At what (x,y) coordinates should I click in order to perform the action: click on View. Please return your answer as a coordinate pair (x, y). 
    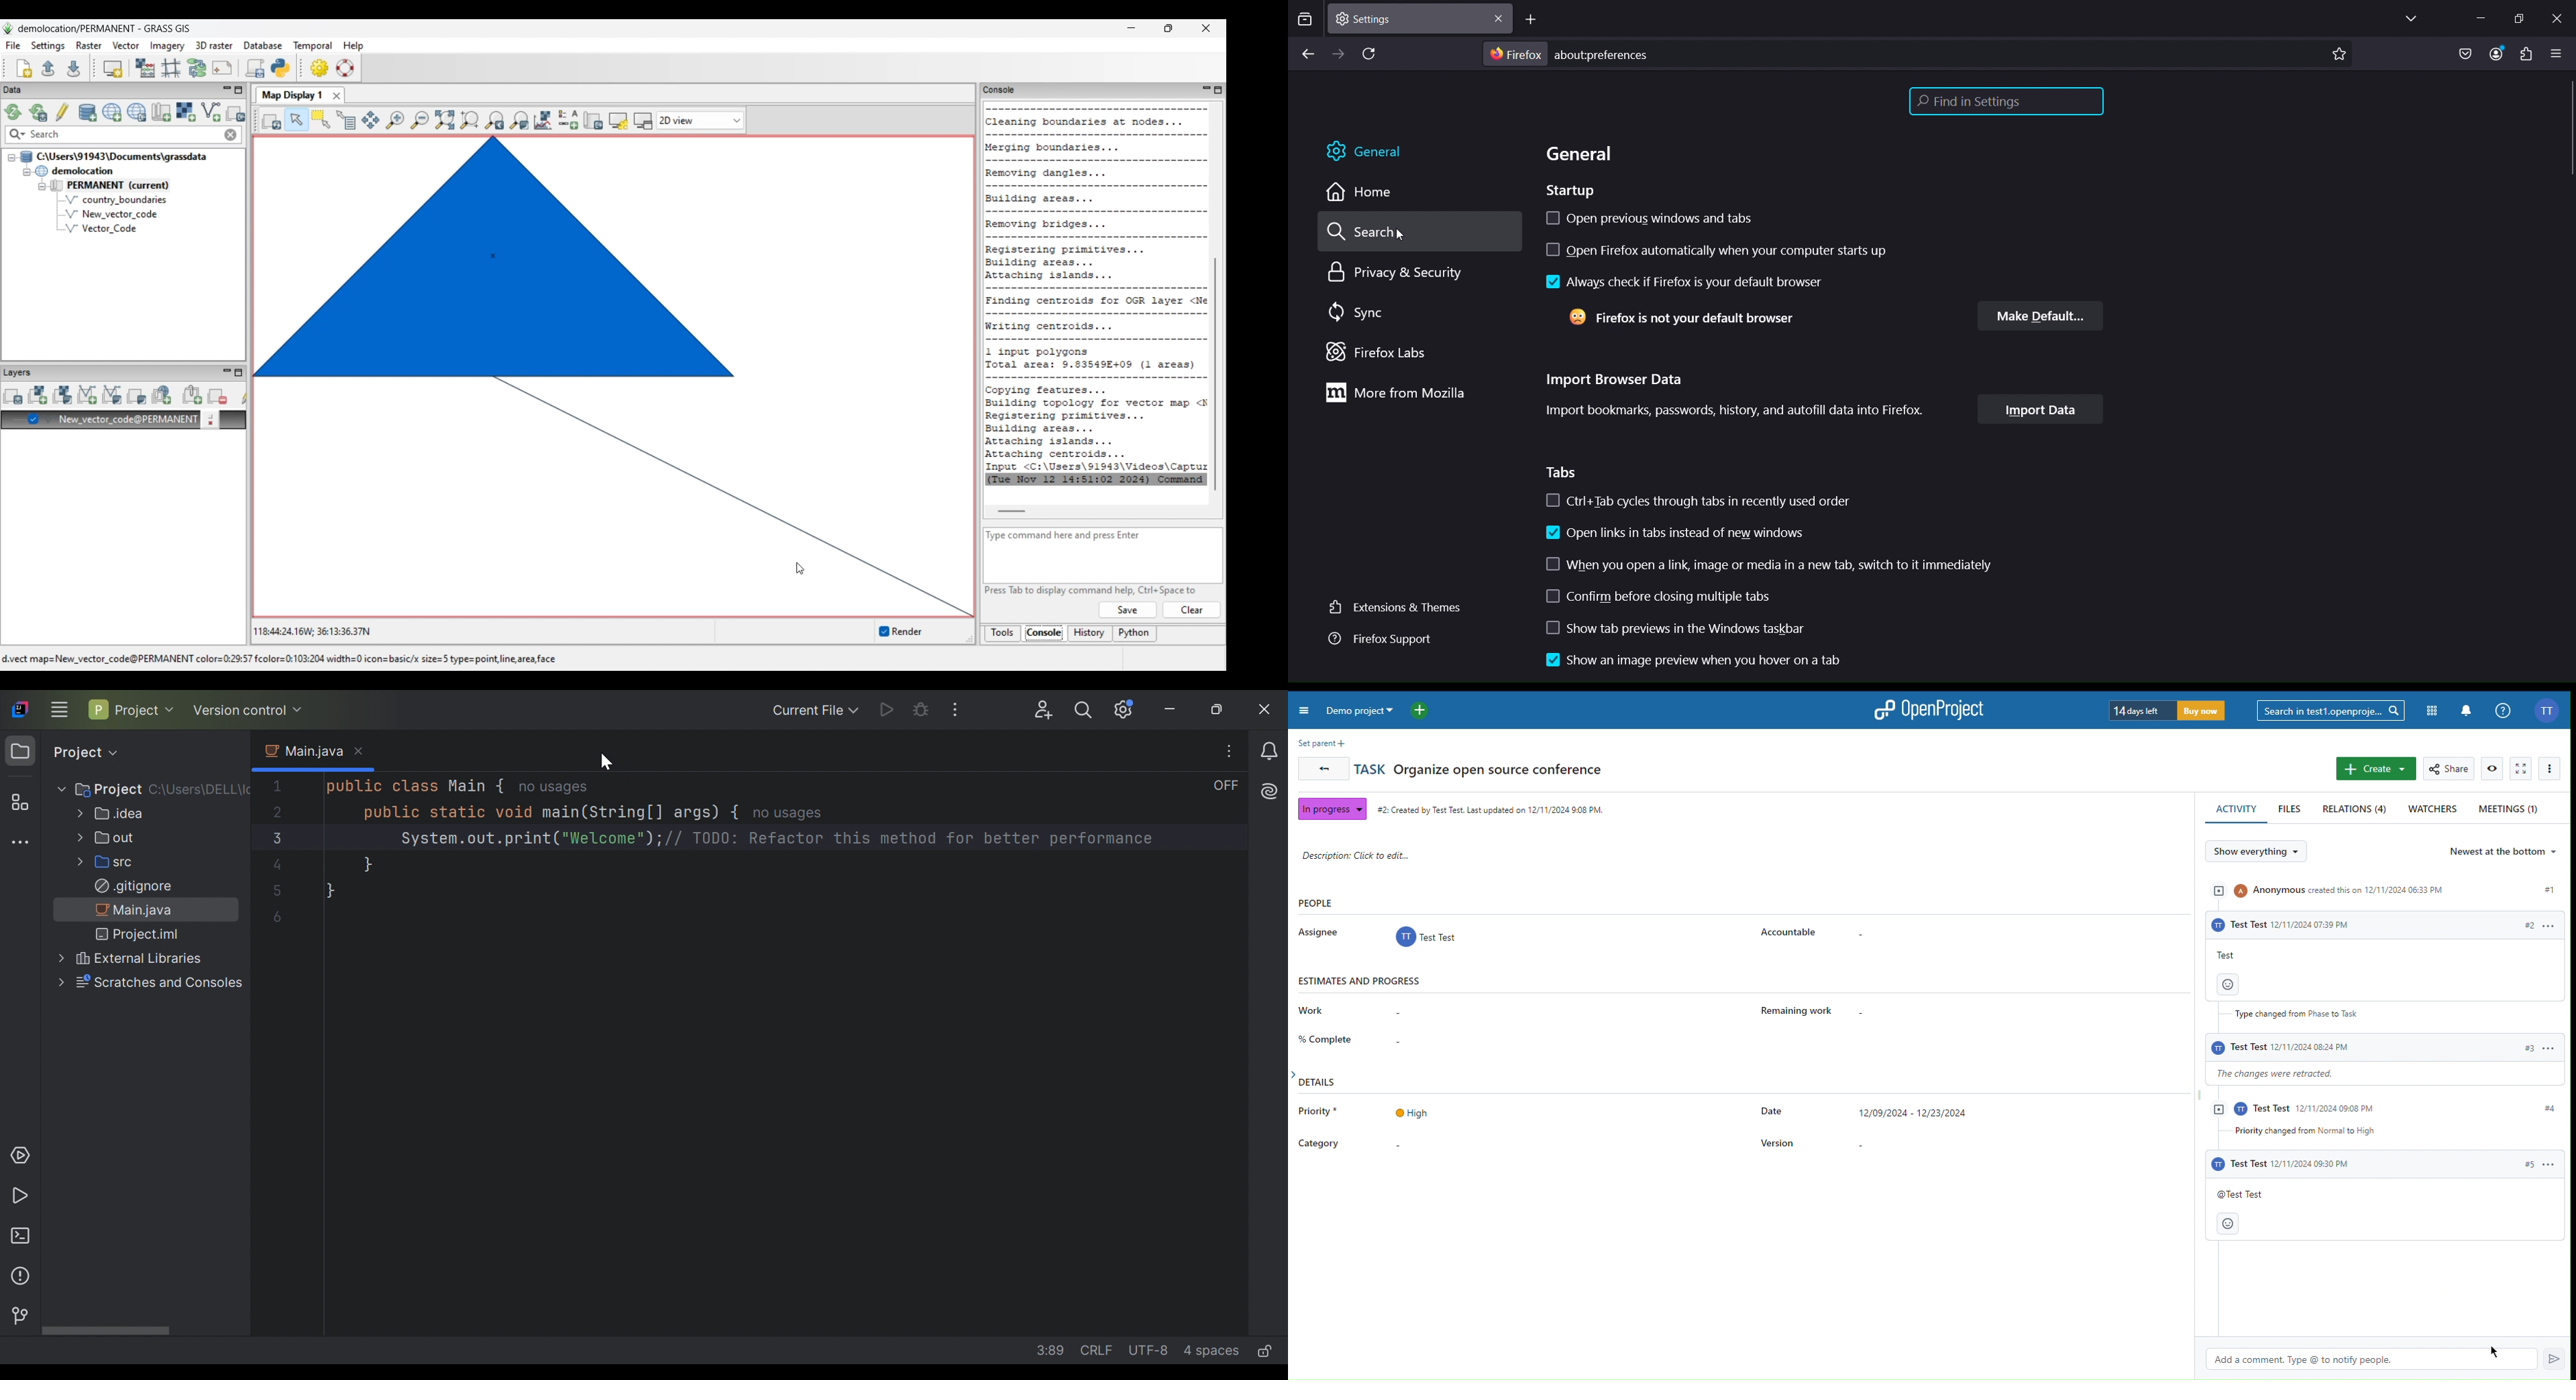
    Looking at the image, I should click on (2493, 769).